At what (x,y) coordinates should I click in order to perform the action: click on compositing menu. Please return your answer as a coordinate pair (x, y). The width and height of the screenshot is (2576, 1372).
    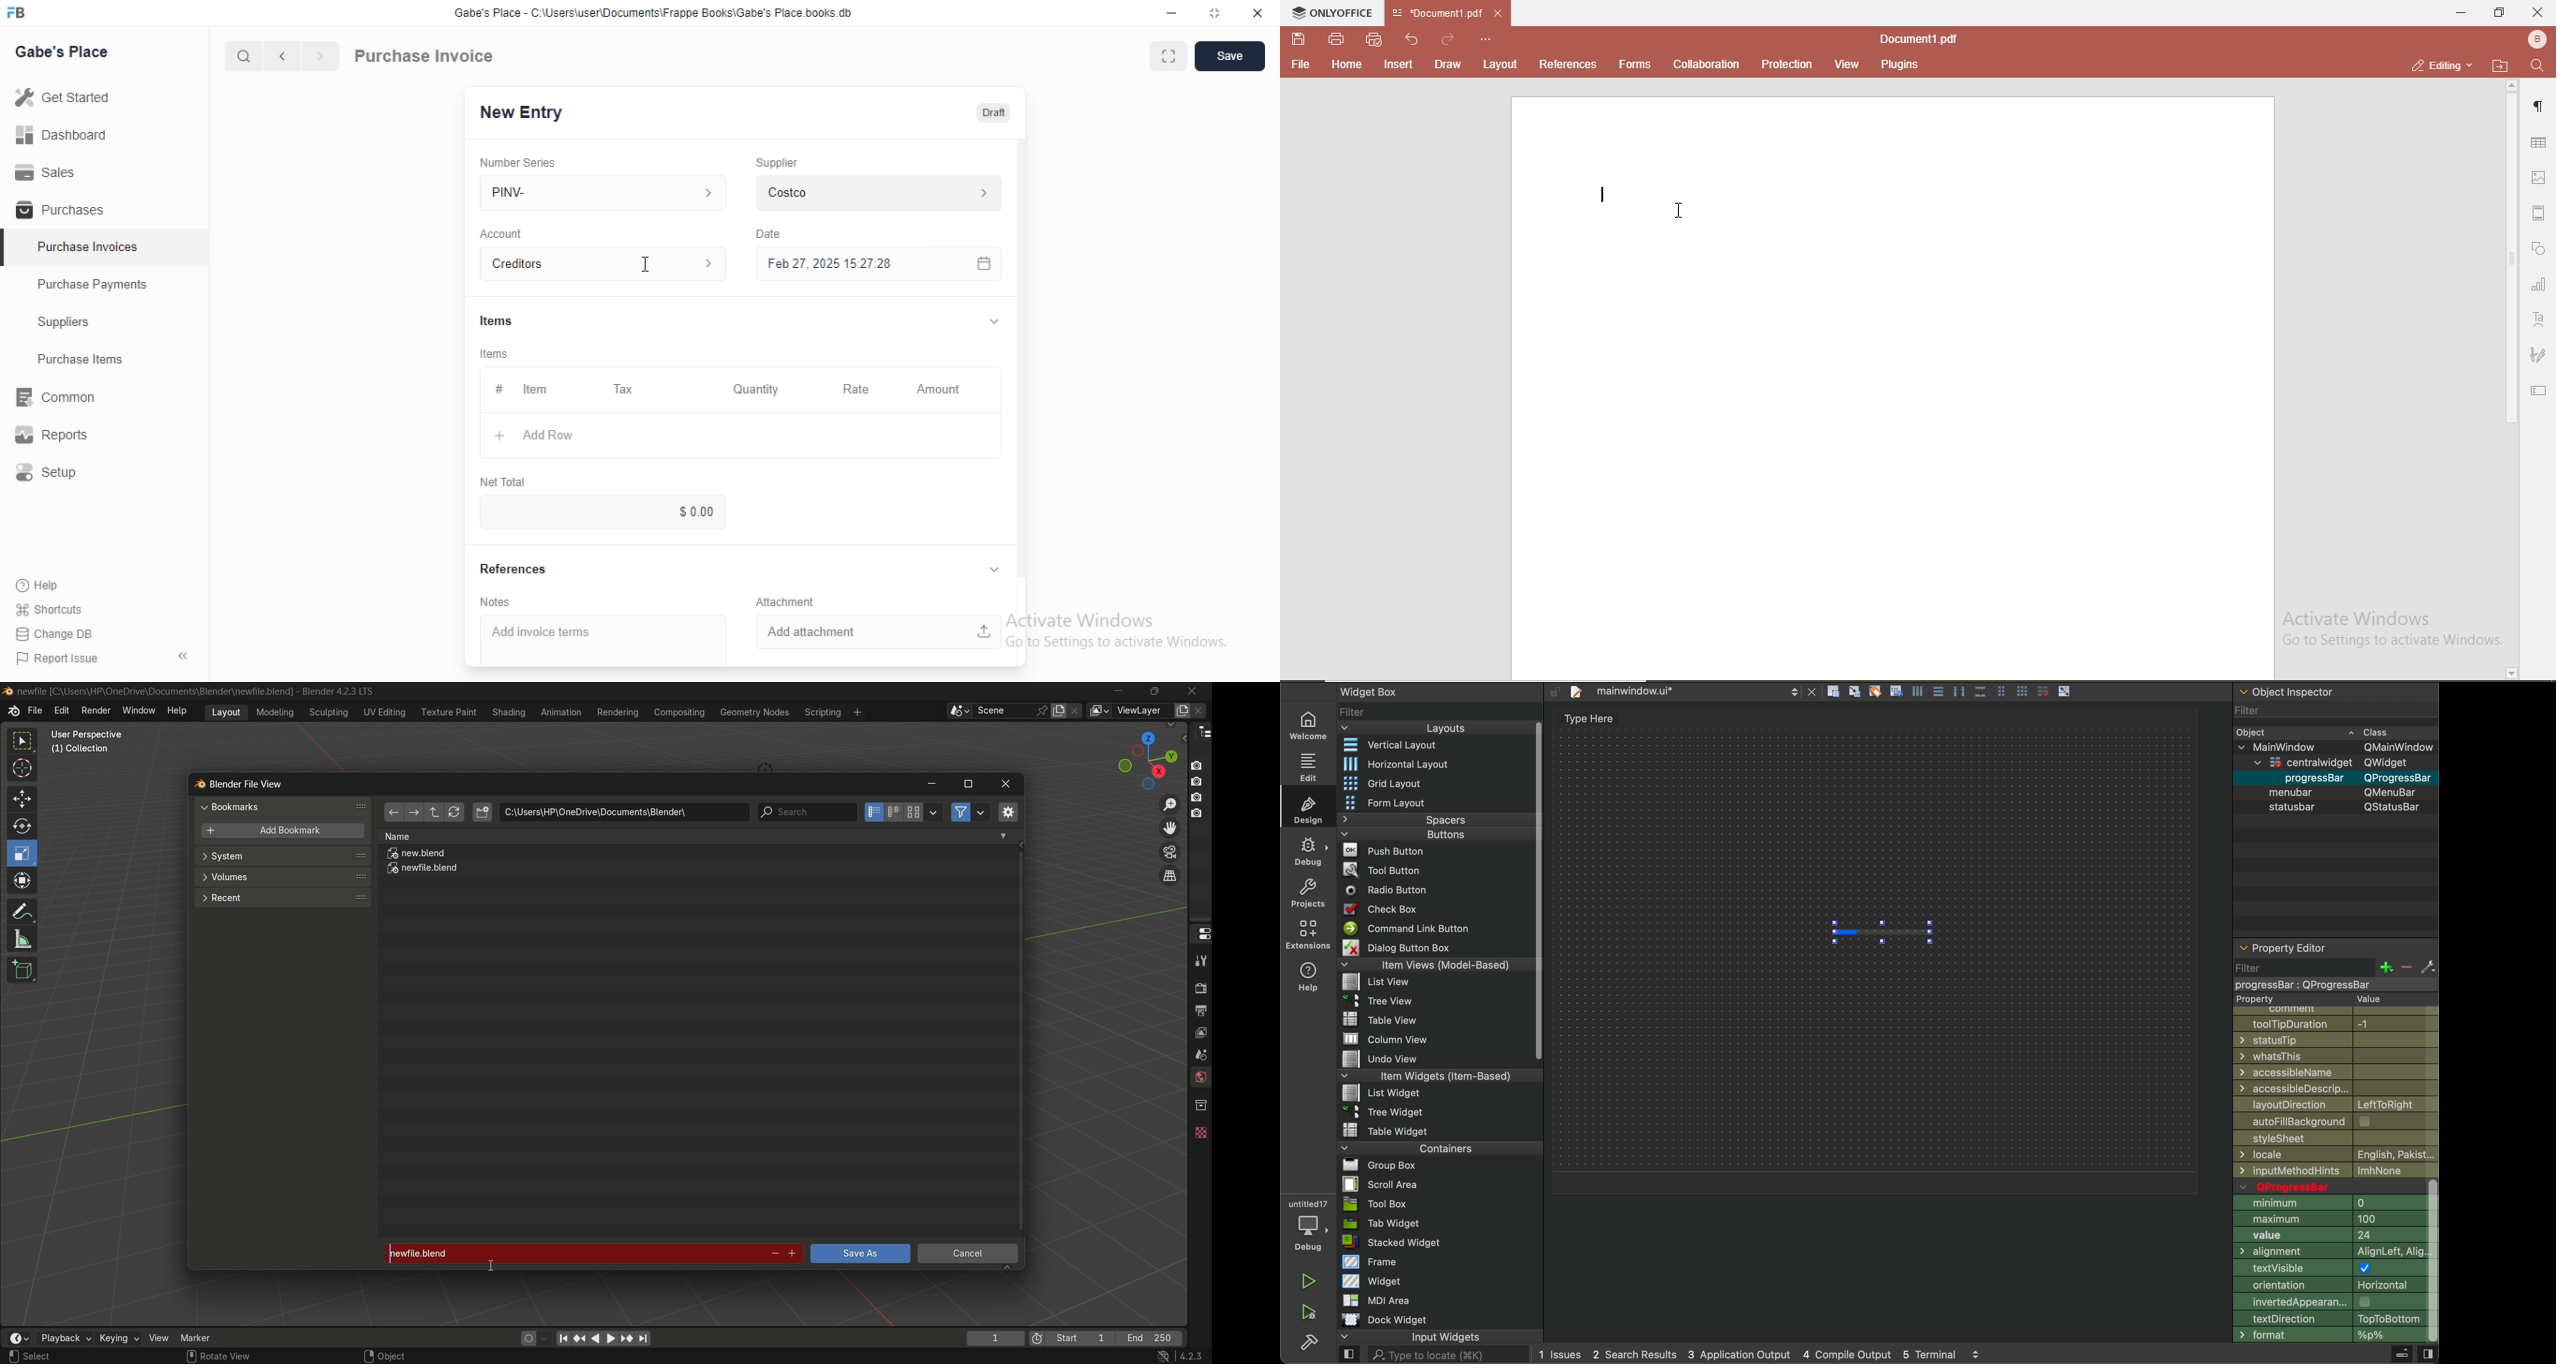
    Looking at the image, I should click on (681, 712).